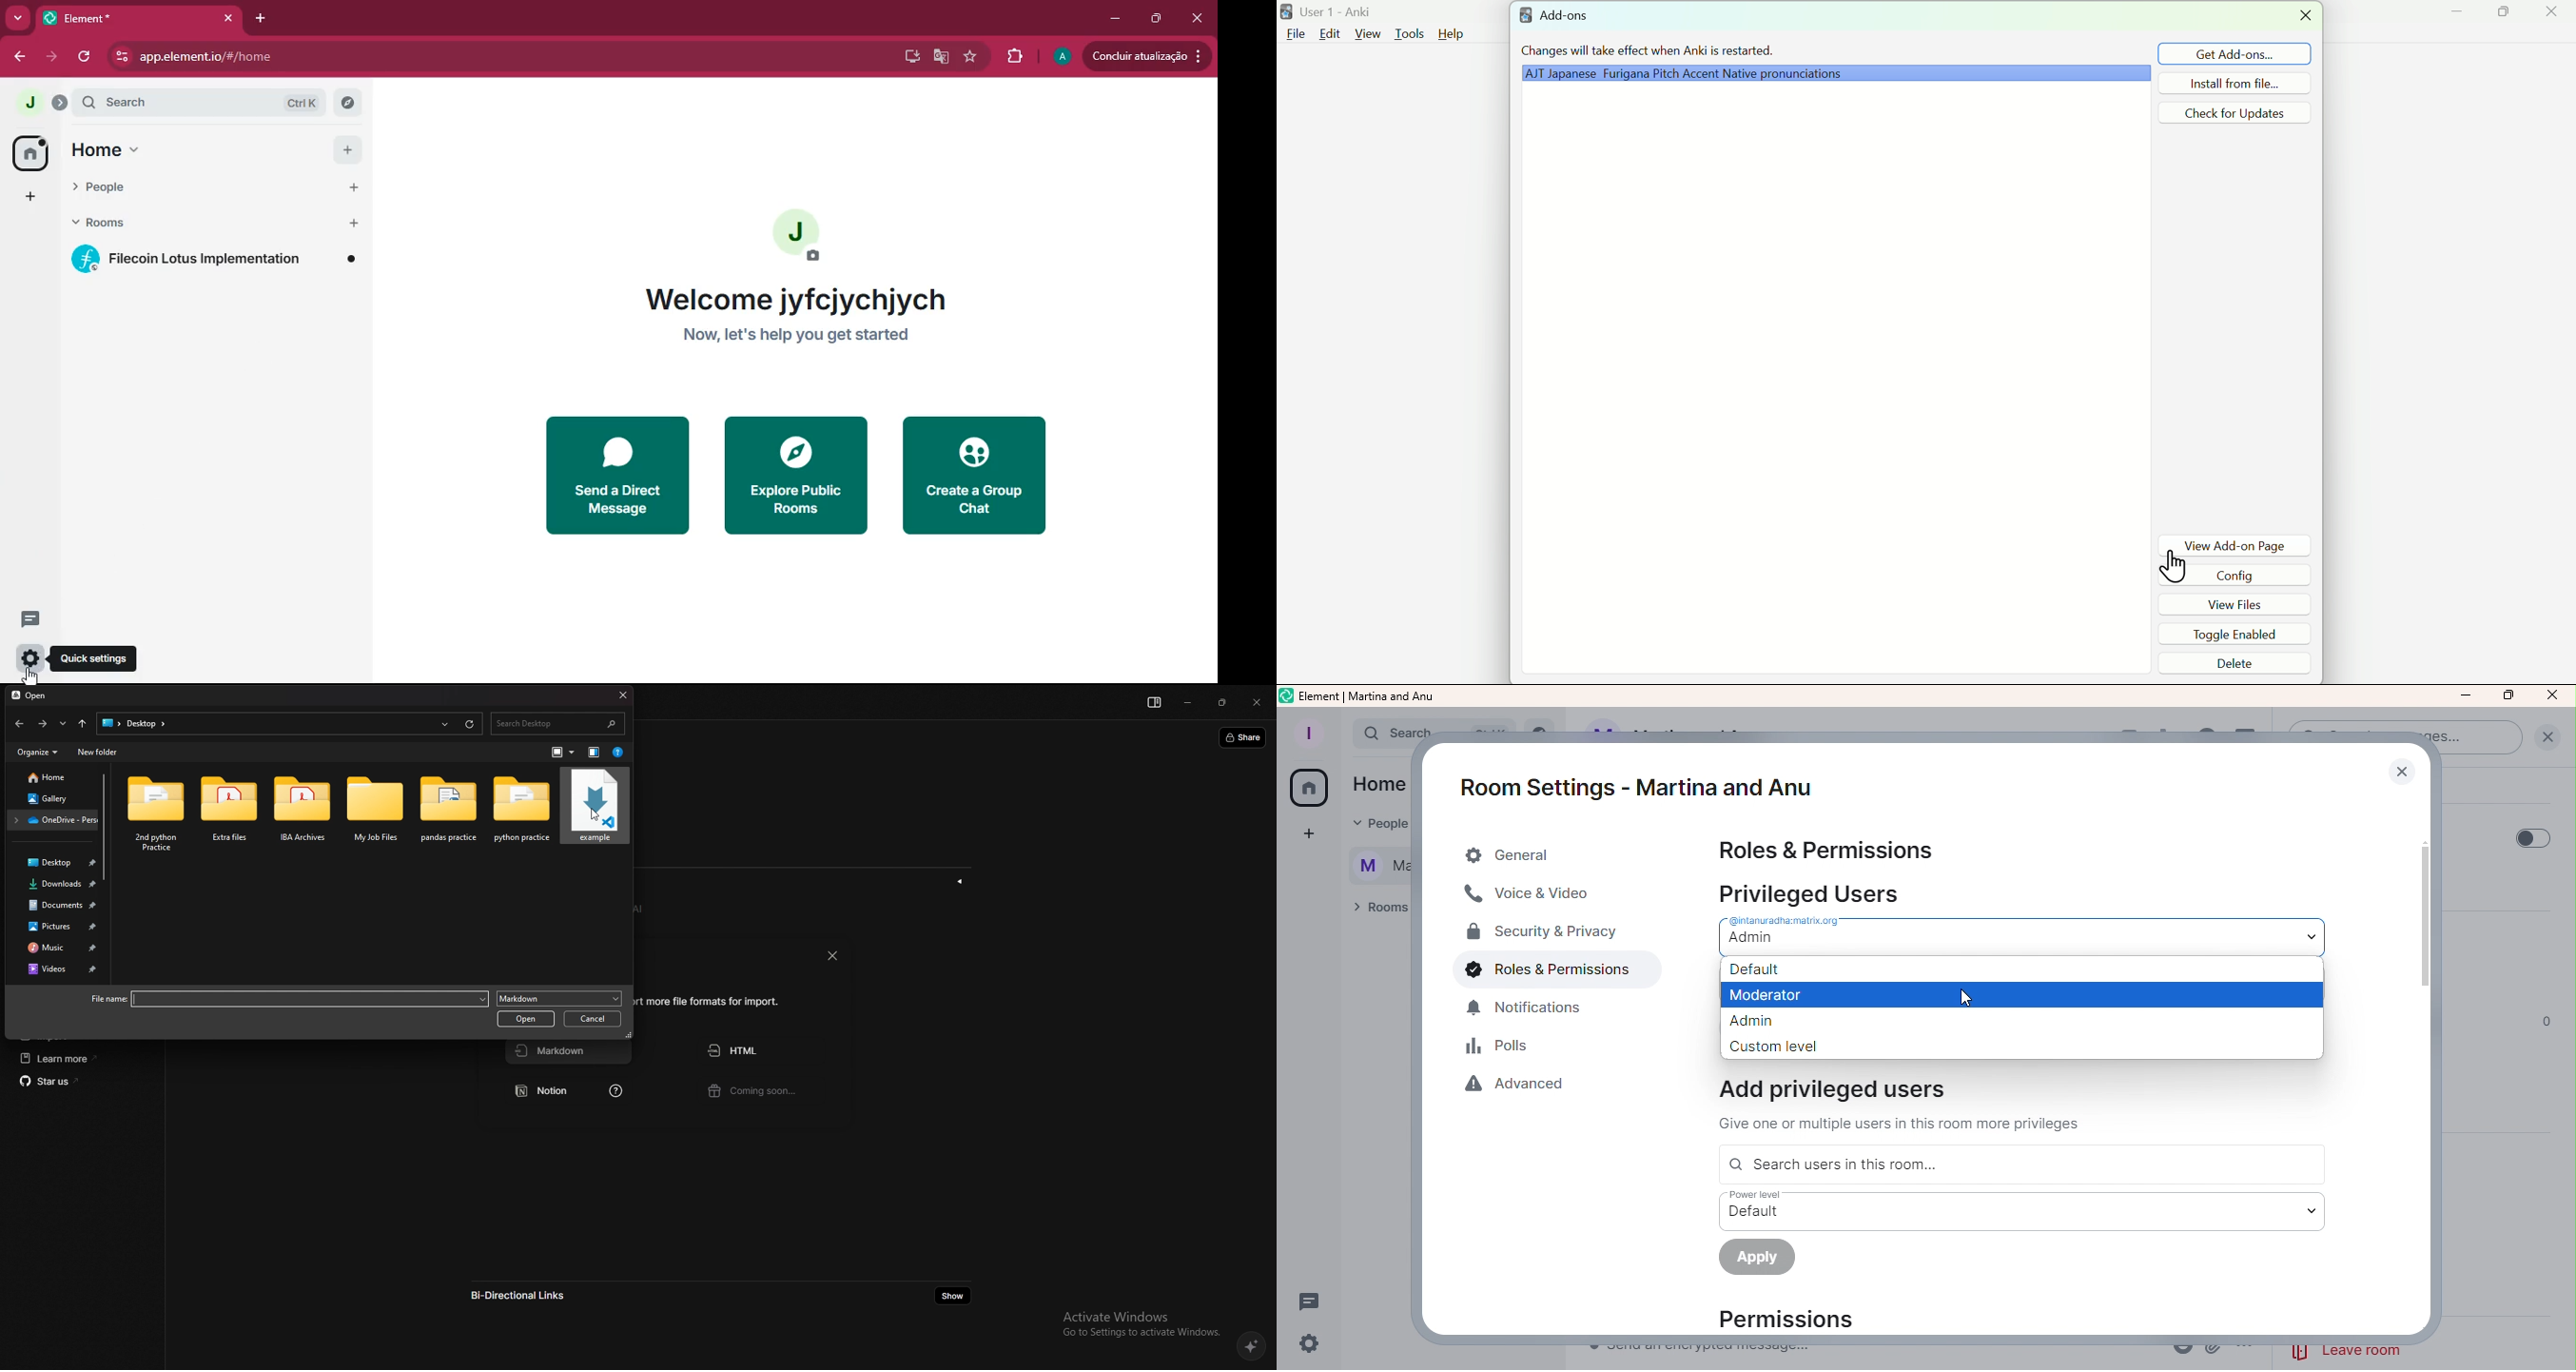 The width and height of the screenshot is (2576, 1372). Describe the element at coordinates (1187, 702) in the screenshot. I see `minimize` at that location.